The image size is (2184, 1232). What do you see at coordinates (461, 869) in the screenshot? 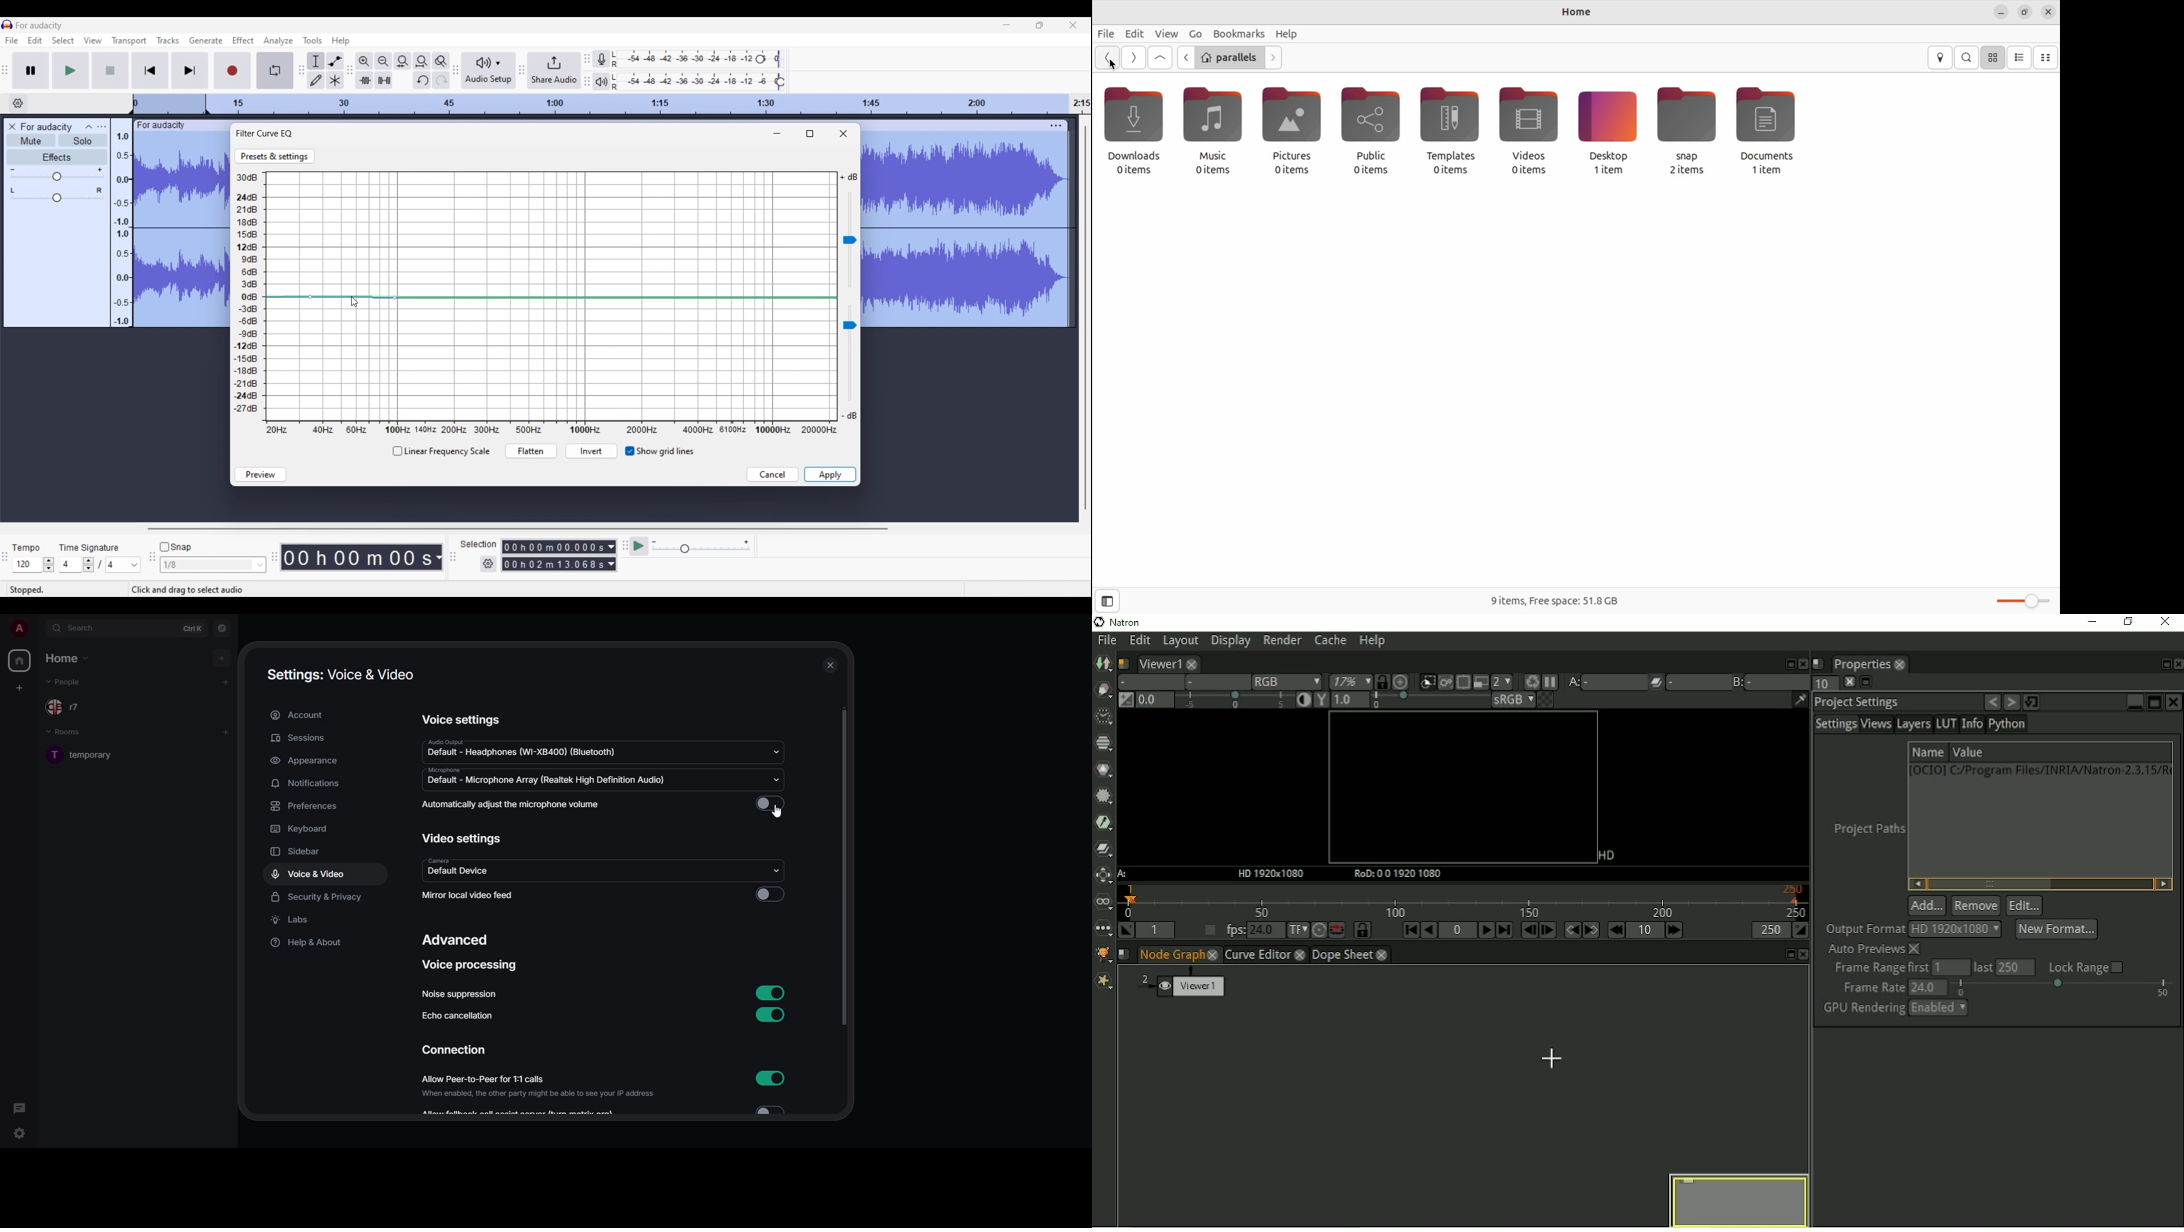
I see `camera` at bounding box center [461, 869].